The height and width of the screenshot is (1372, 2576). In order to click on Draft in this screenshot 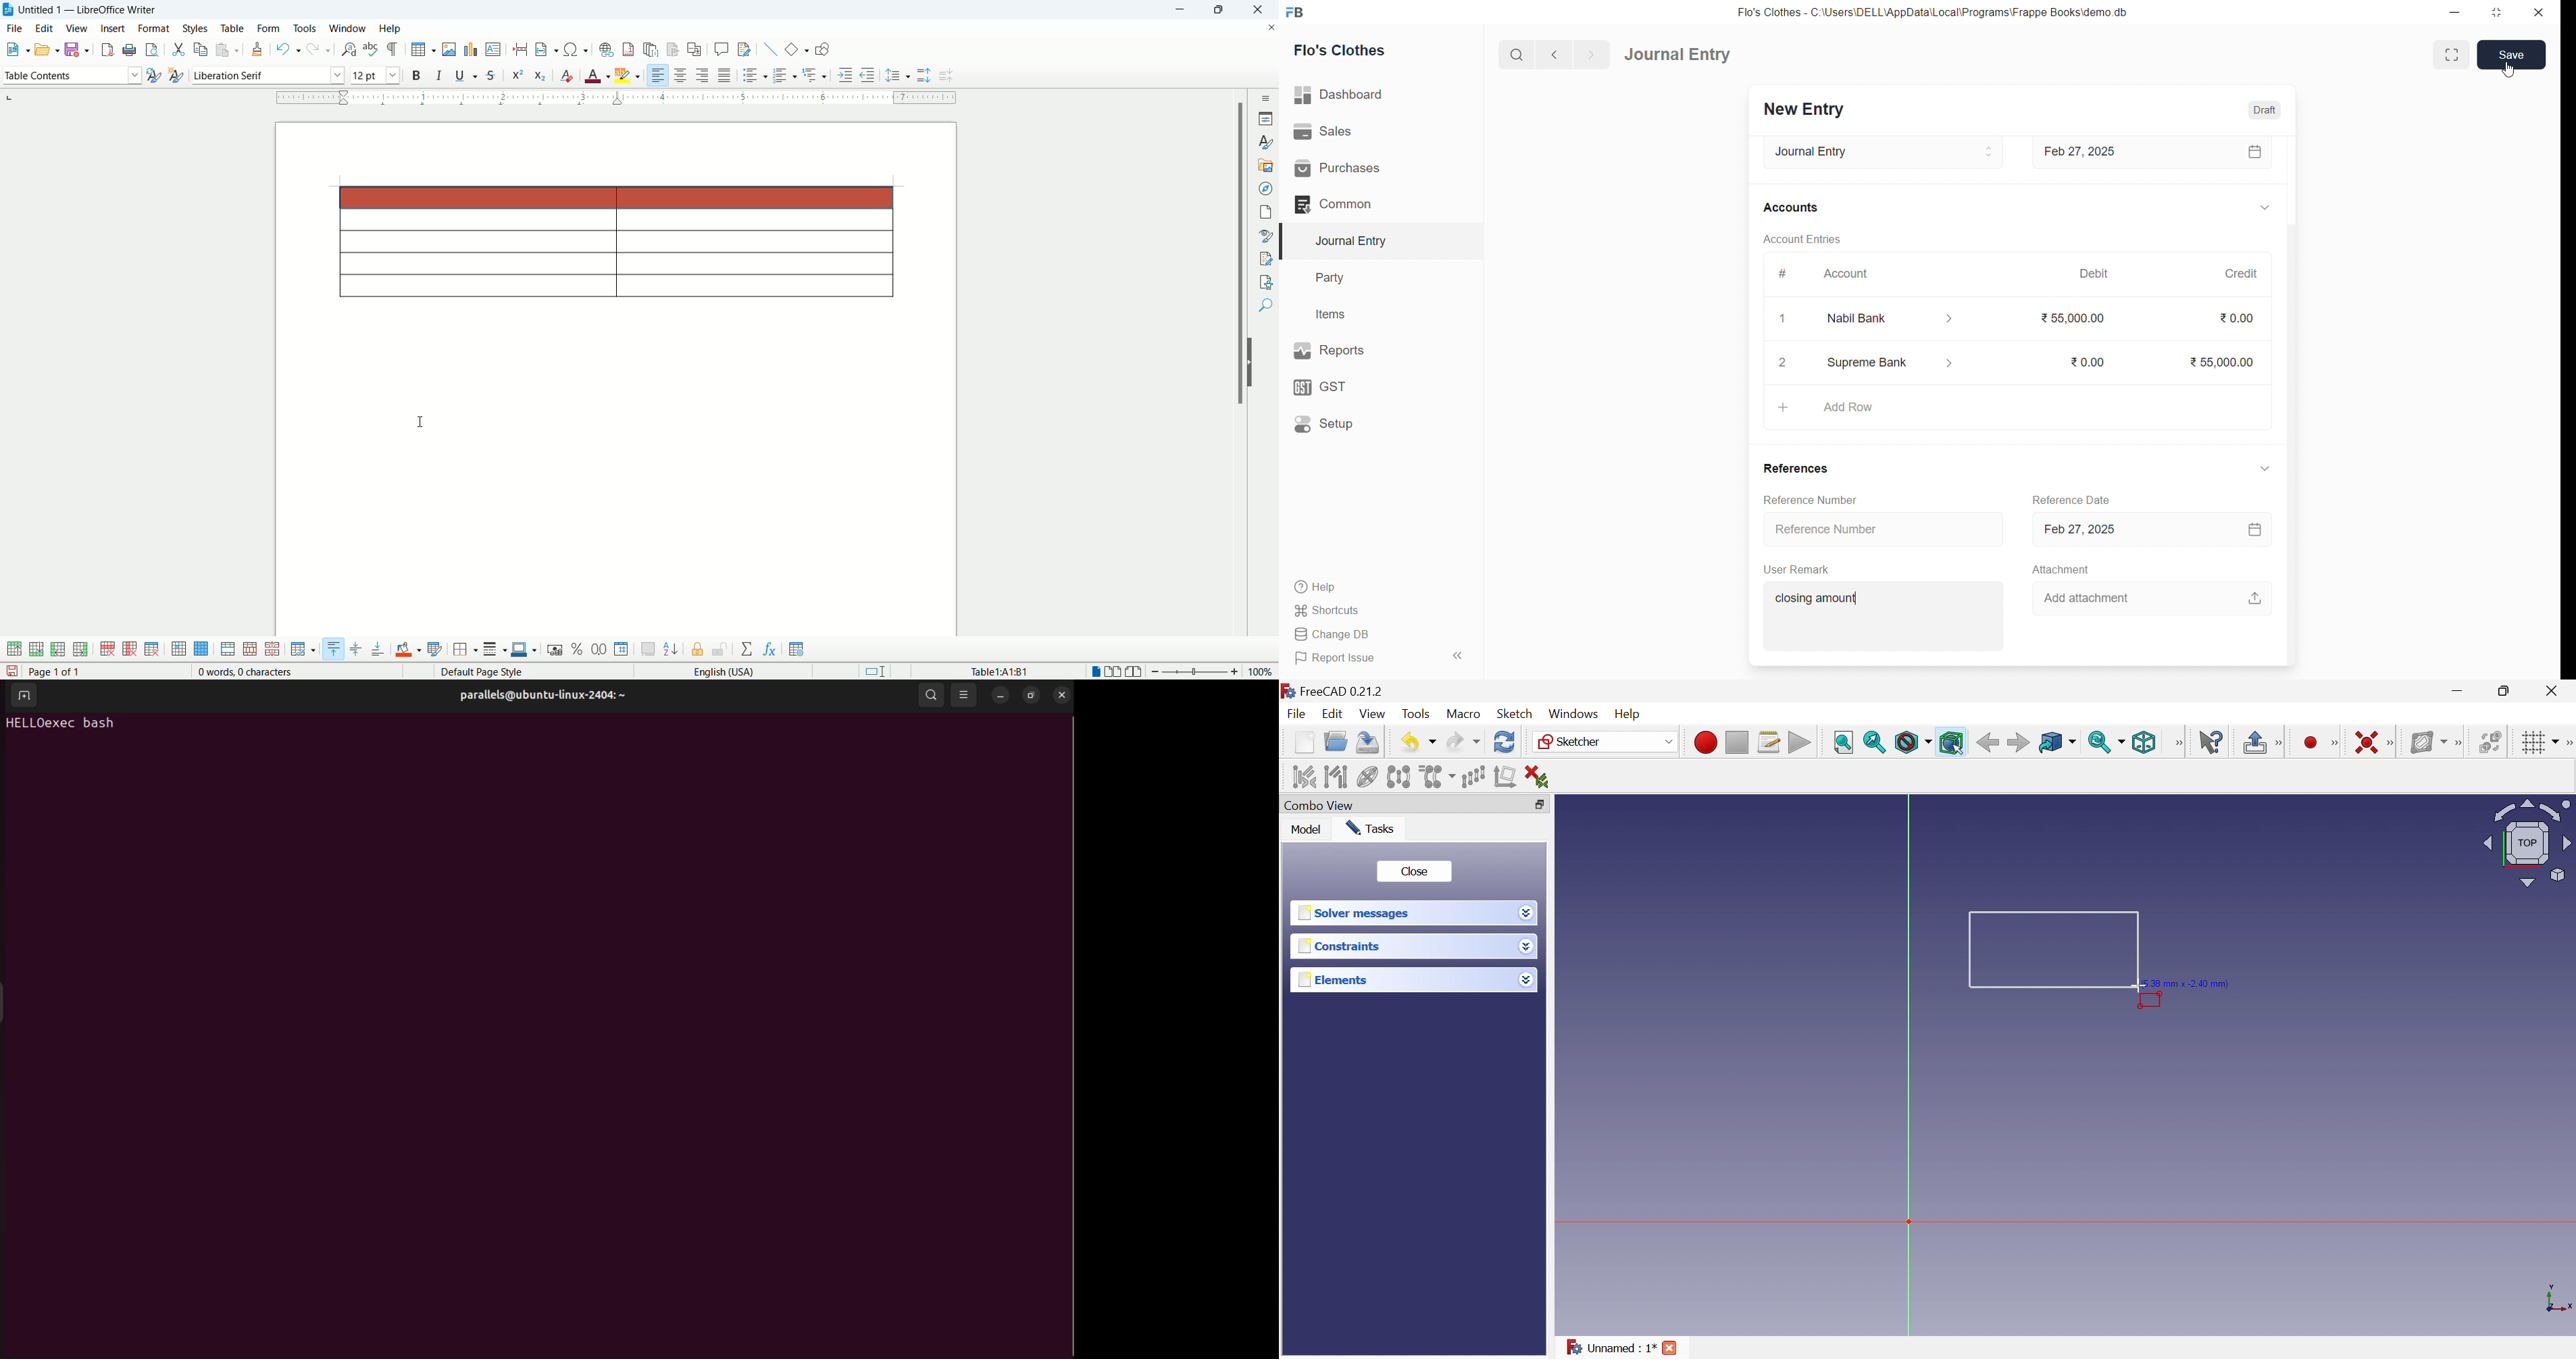, I will do `click(2266, 109)`.